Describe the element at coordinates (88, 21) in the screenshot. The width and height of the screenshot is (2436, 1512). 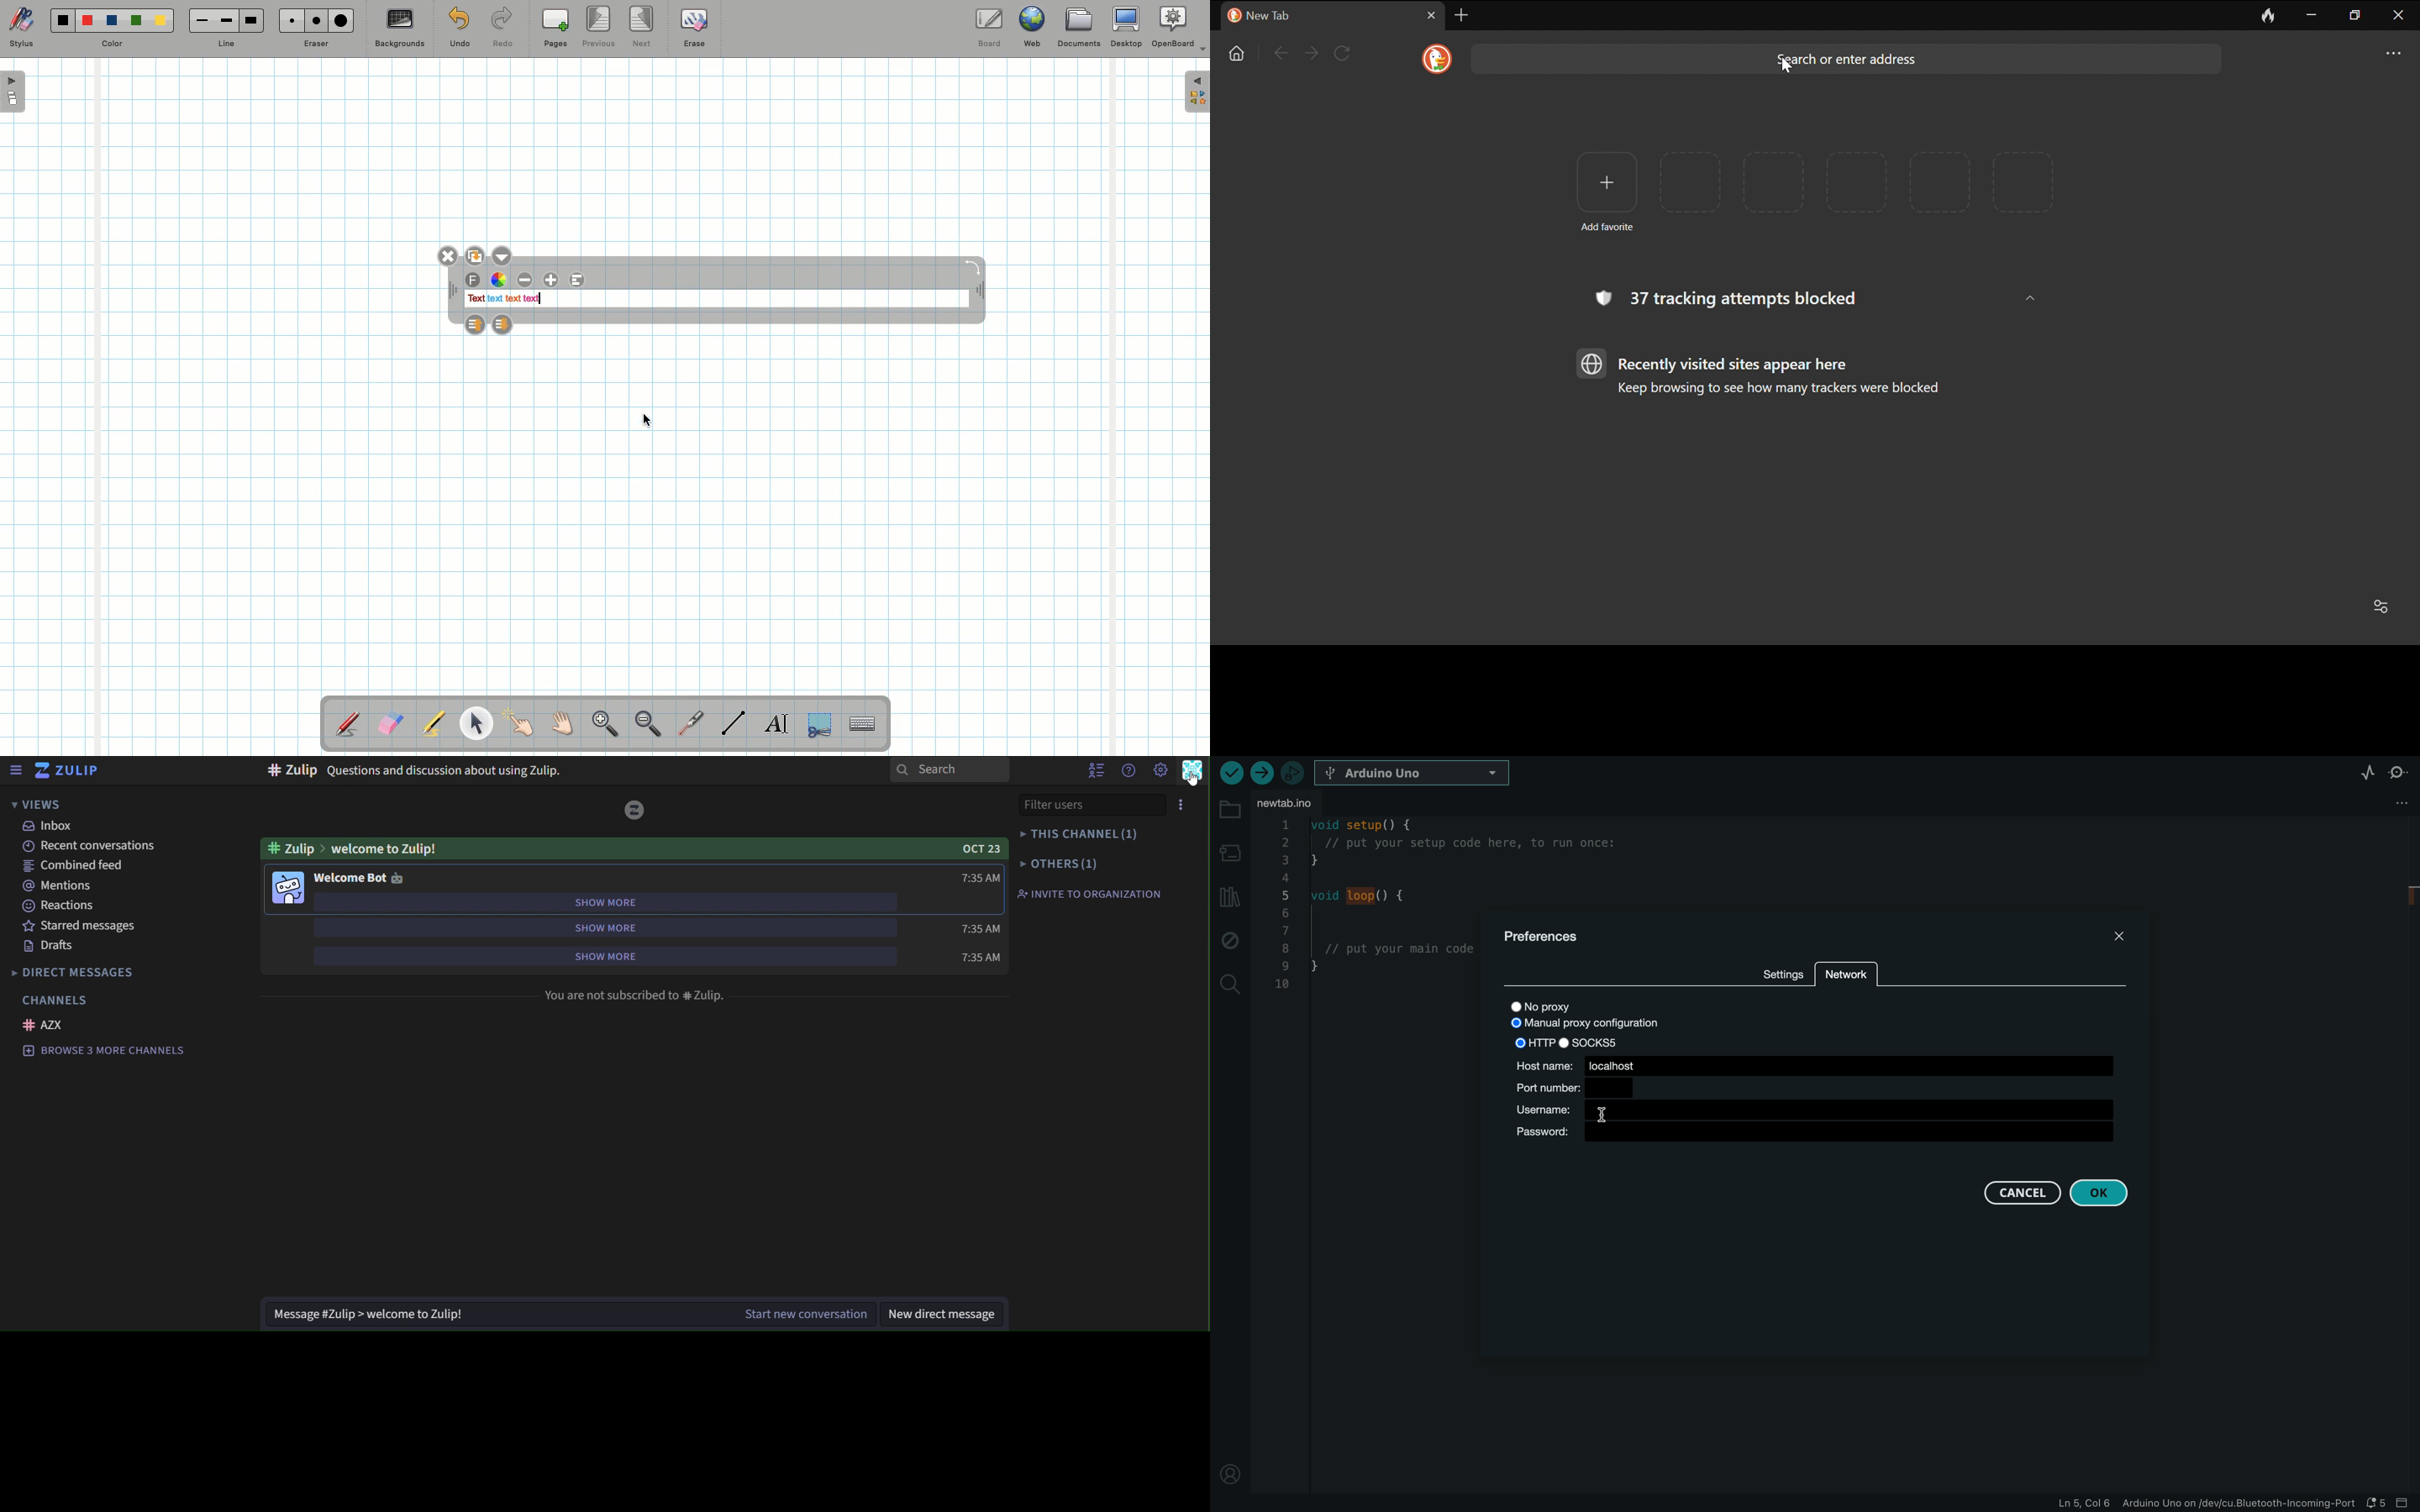
I see `Red` at that location.